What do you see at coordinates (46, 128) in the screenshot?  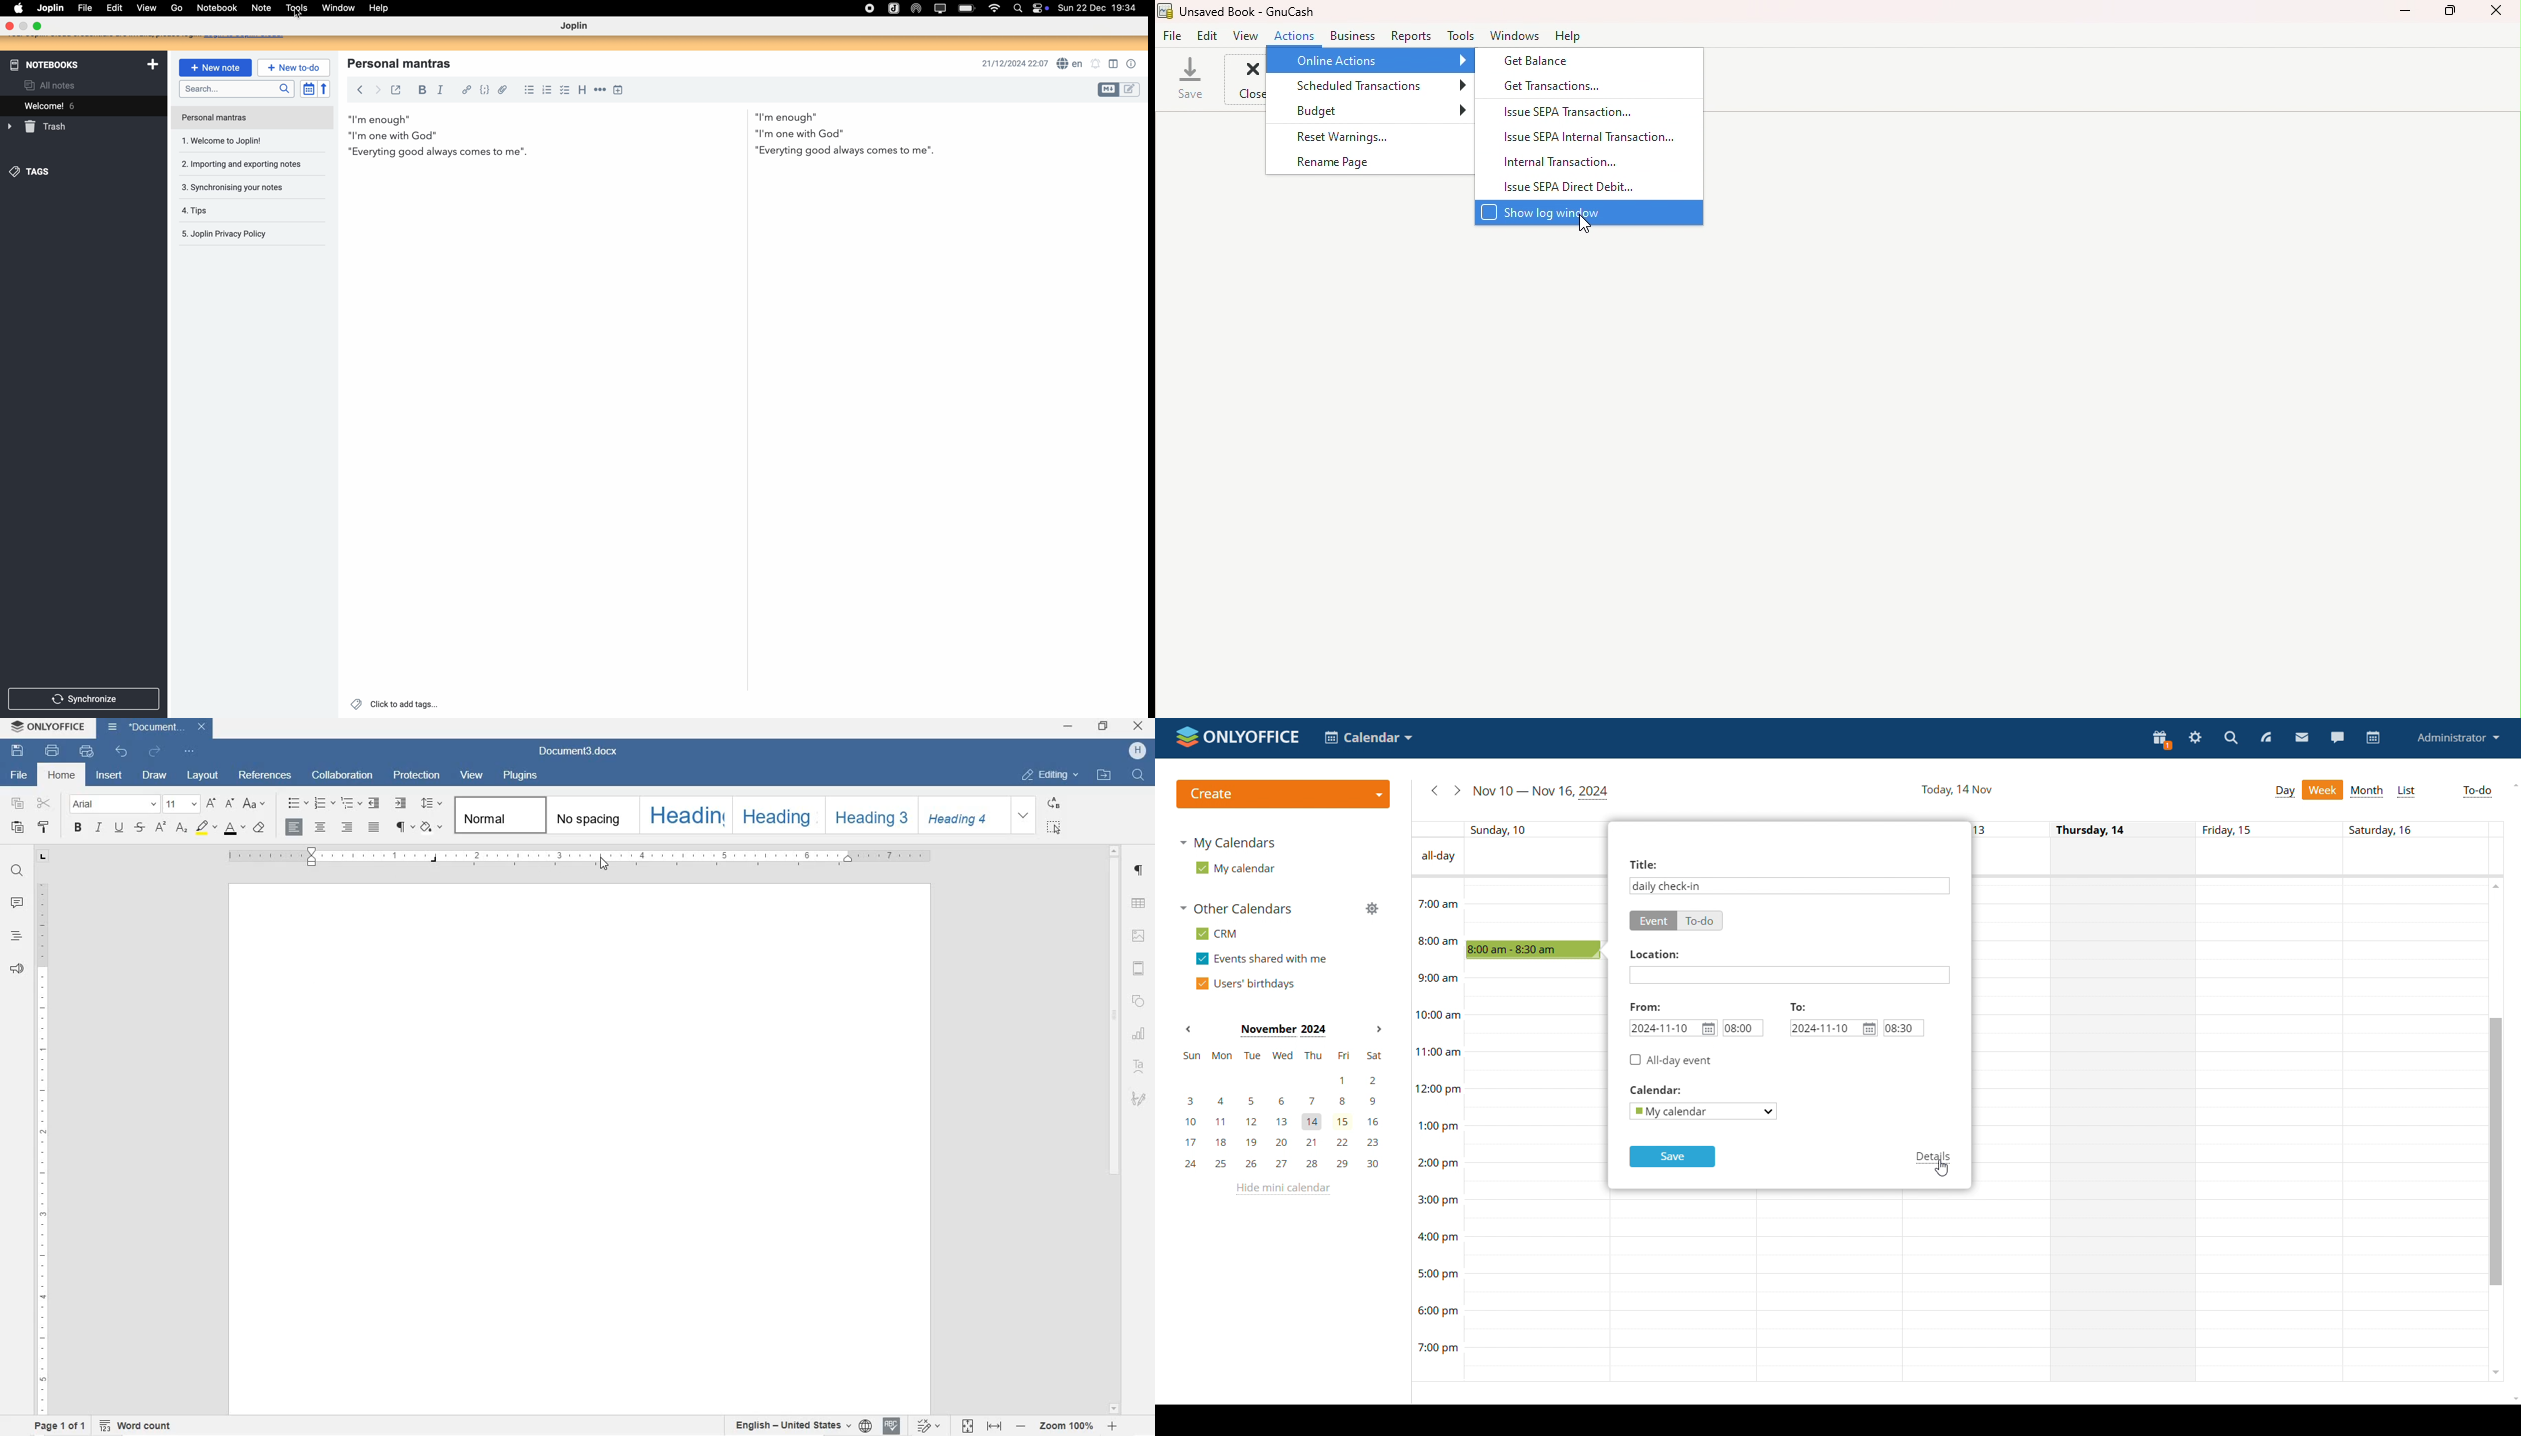 I see `trash` at bounding box center [46, 128].